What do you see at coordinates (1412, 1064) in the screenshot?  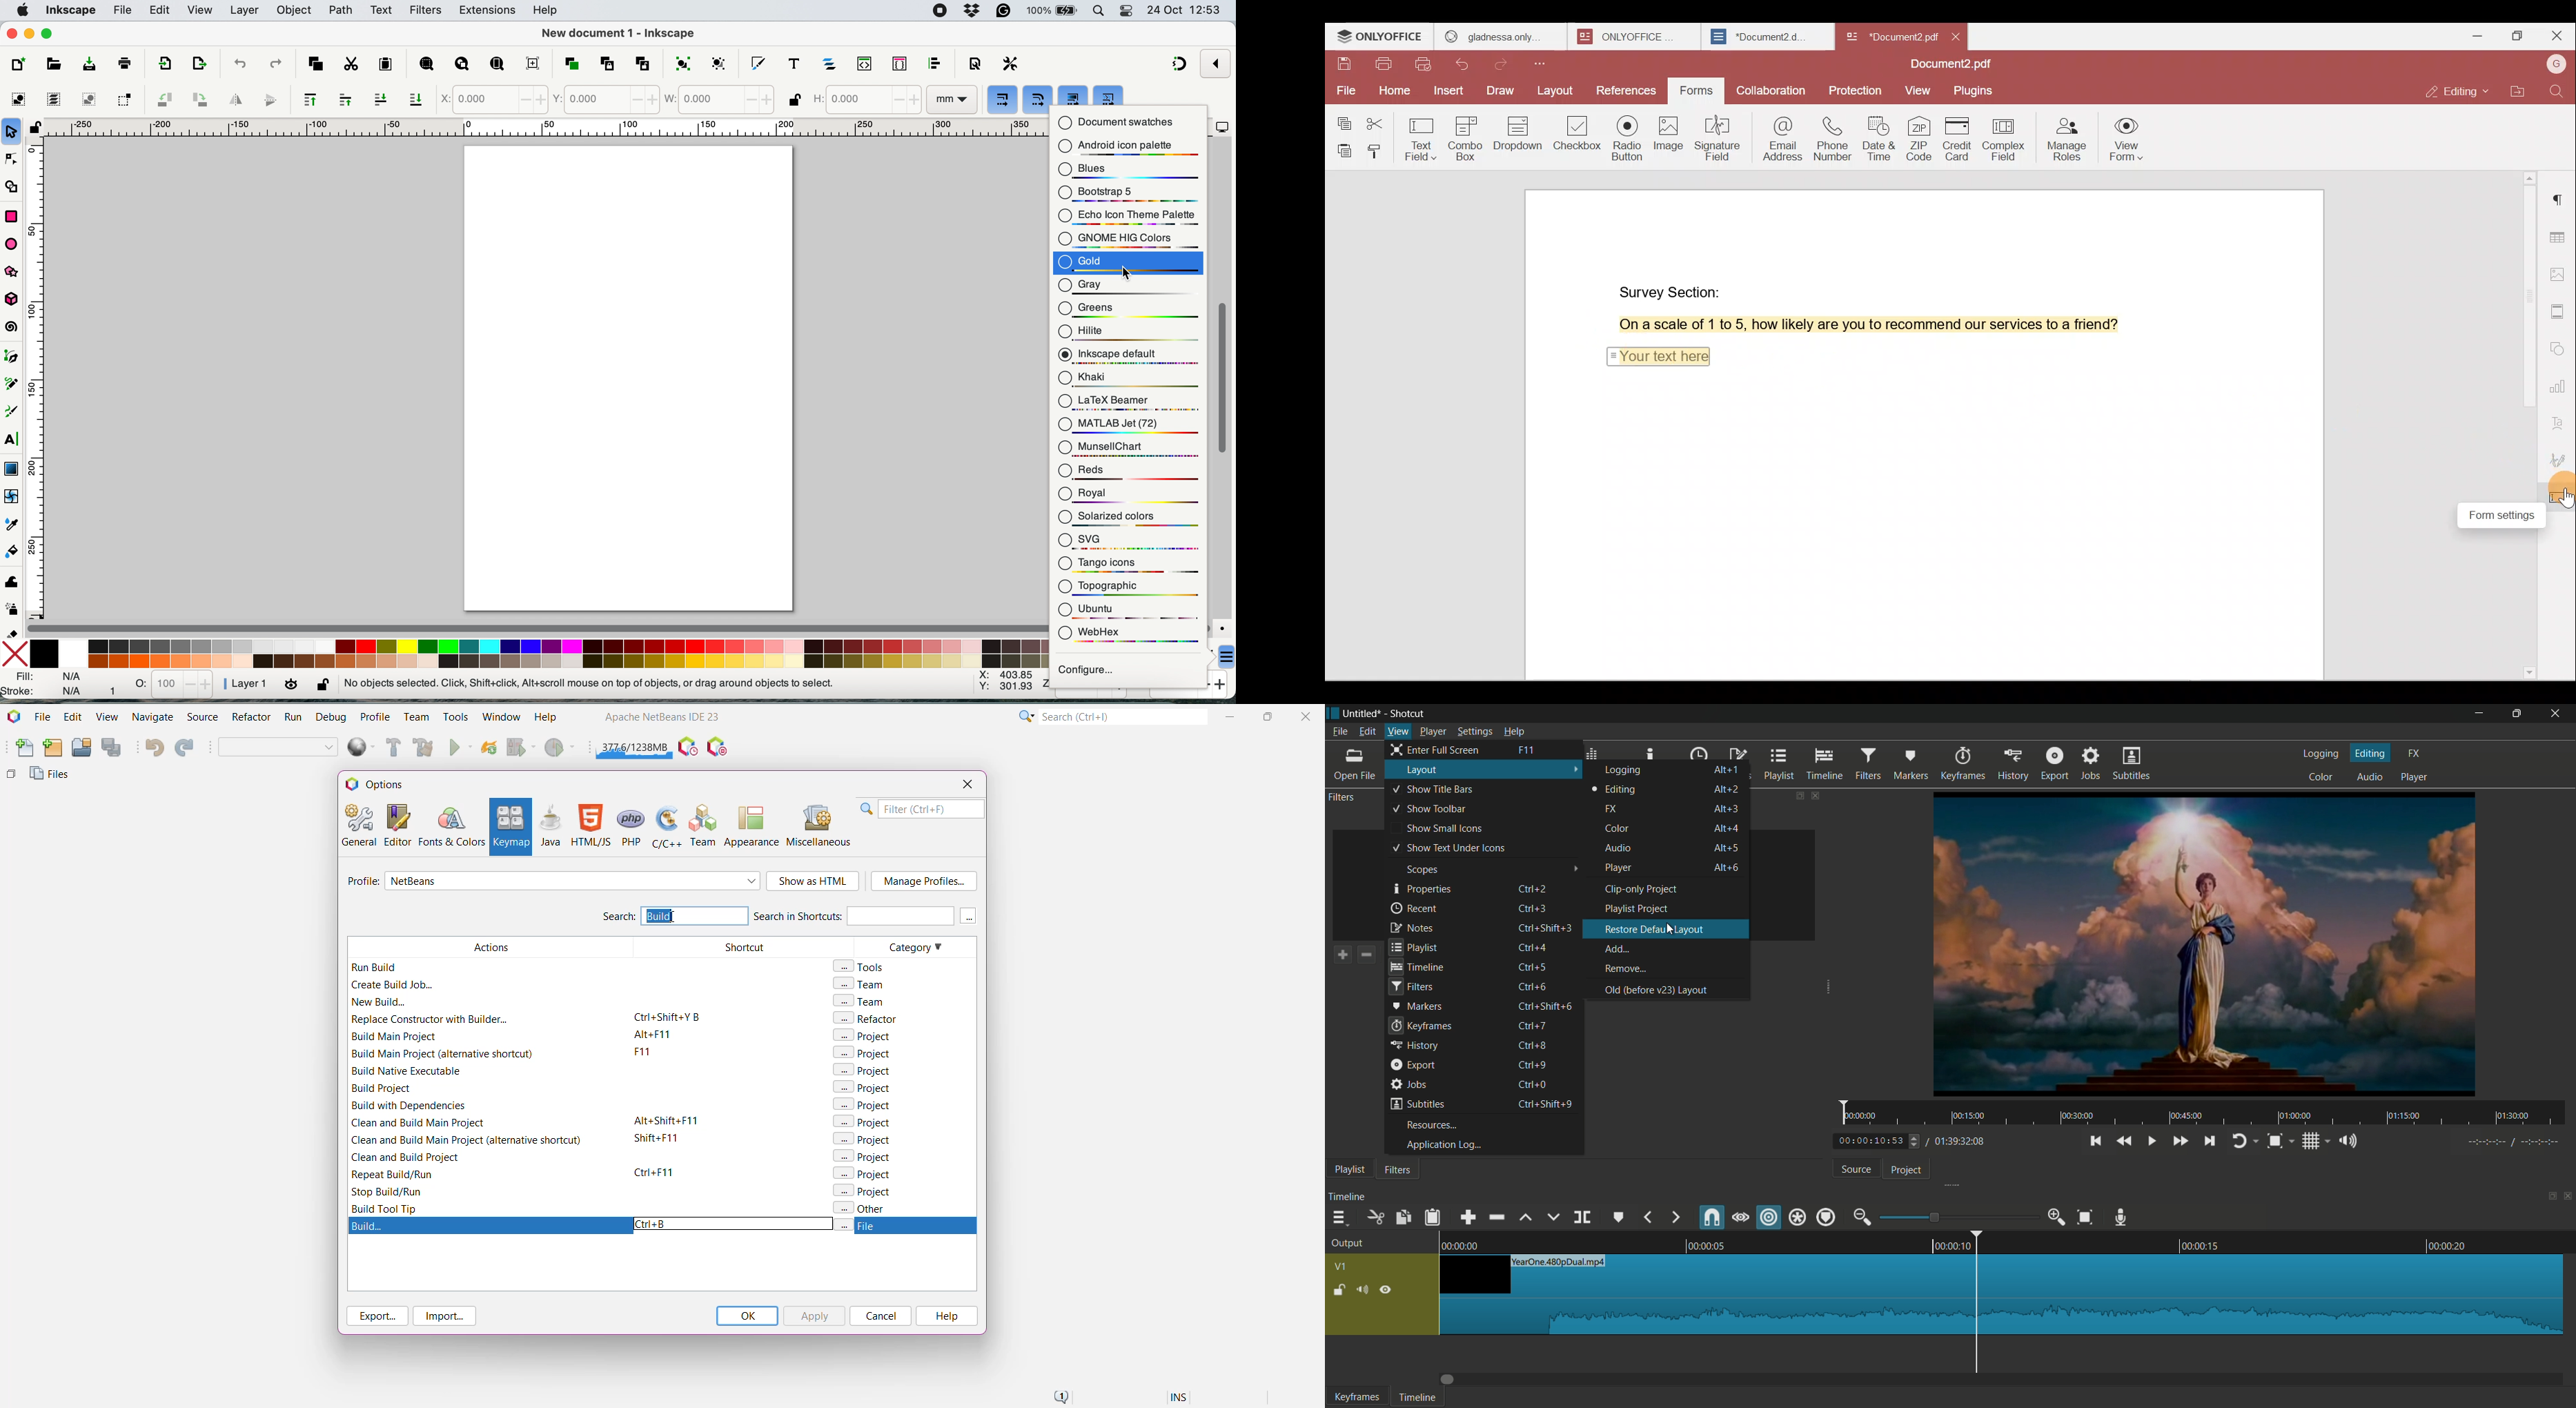 I see `export` at bounding box center [1412, 1064].